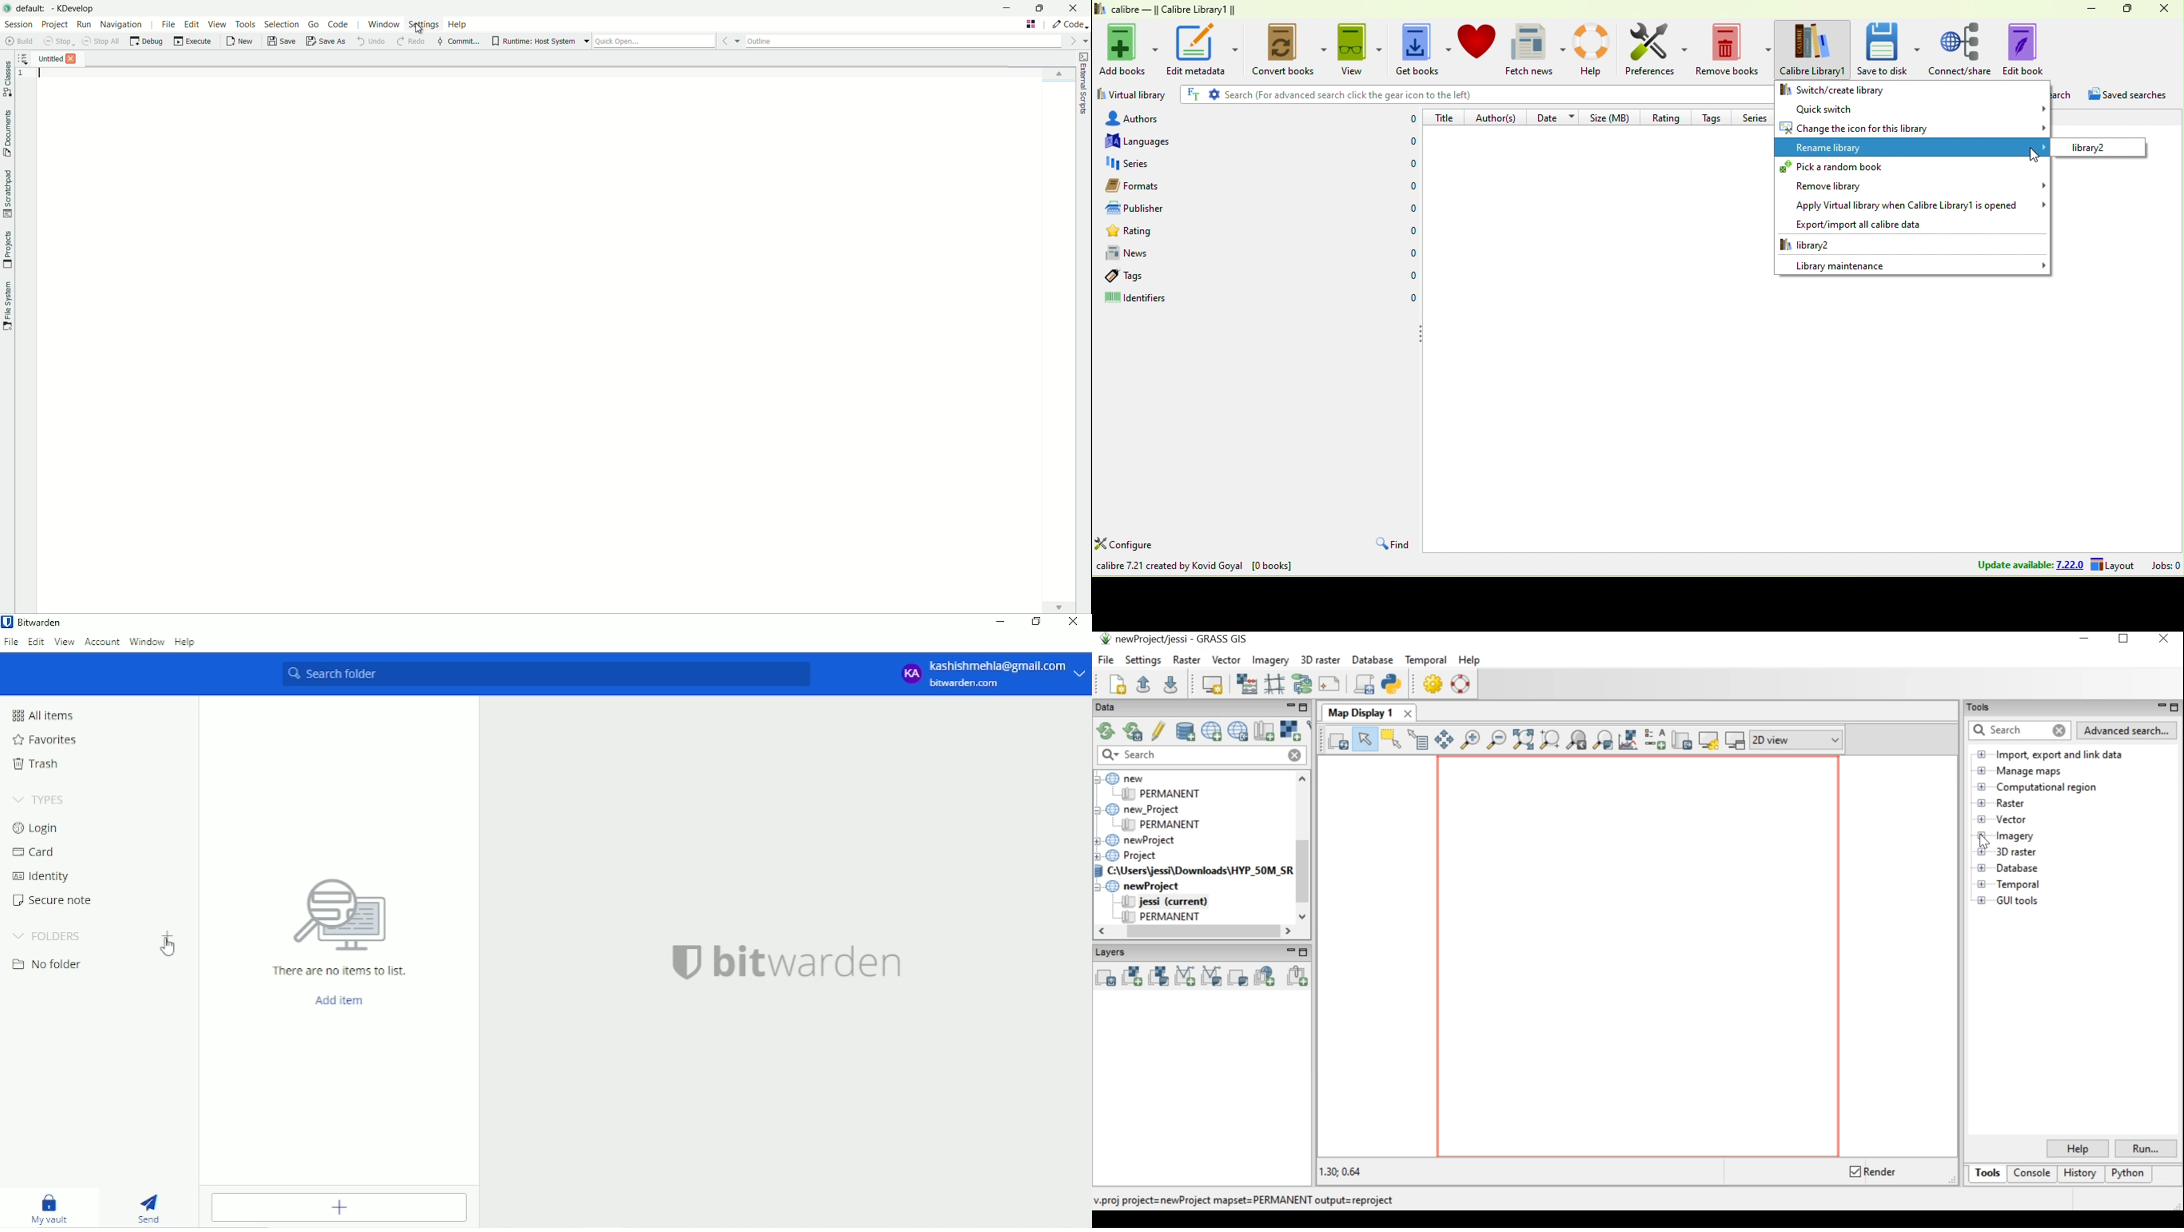 The image size is (2184, 1232). I want to click on export /import all calibre data, so click(1853, 225).